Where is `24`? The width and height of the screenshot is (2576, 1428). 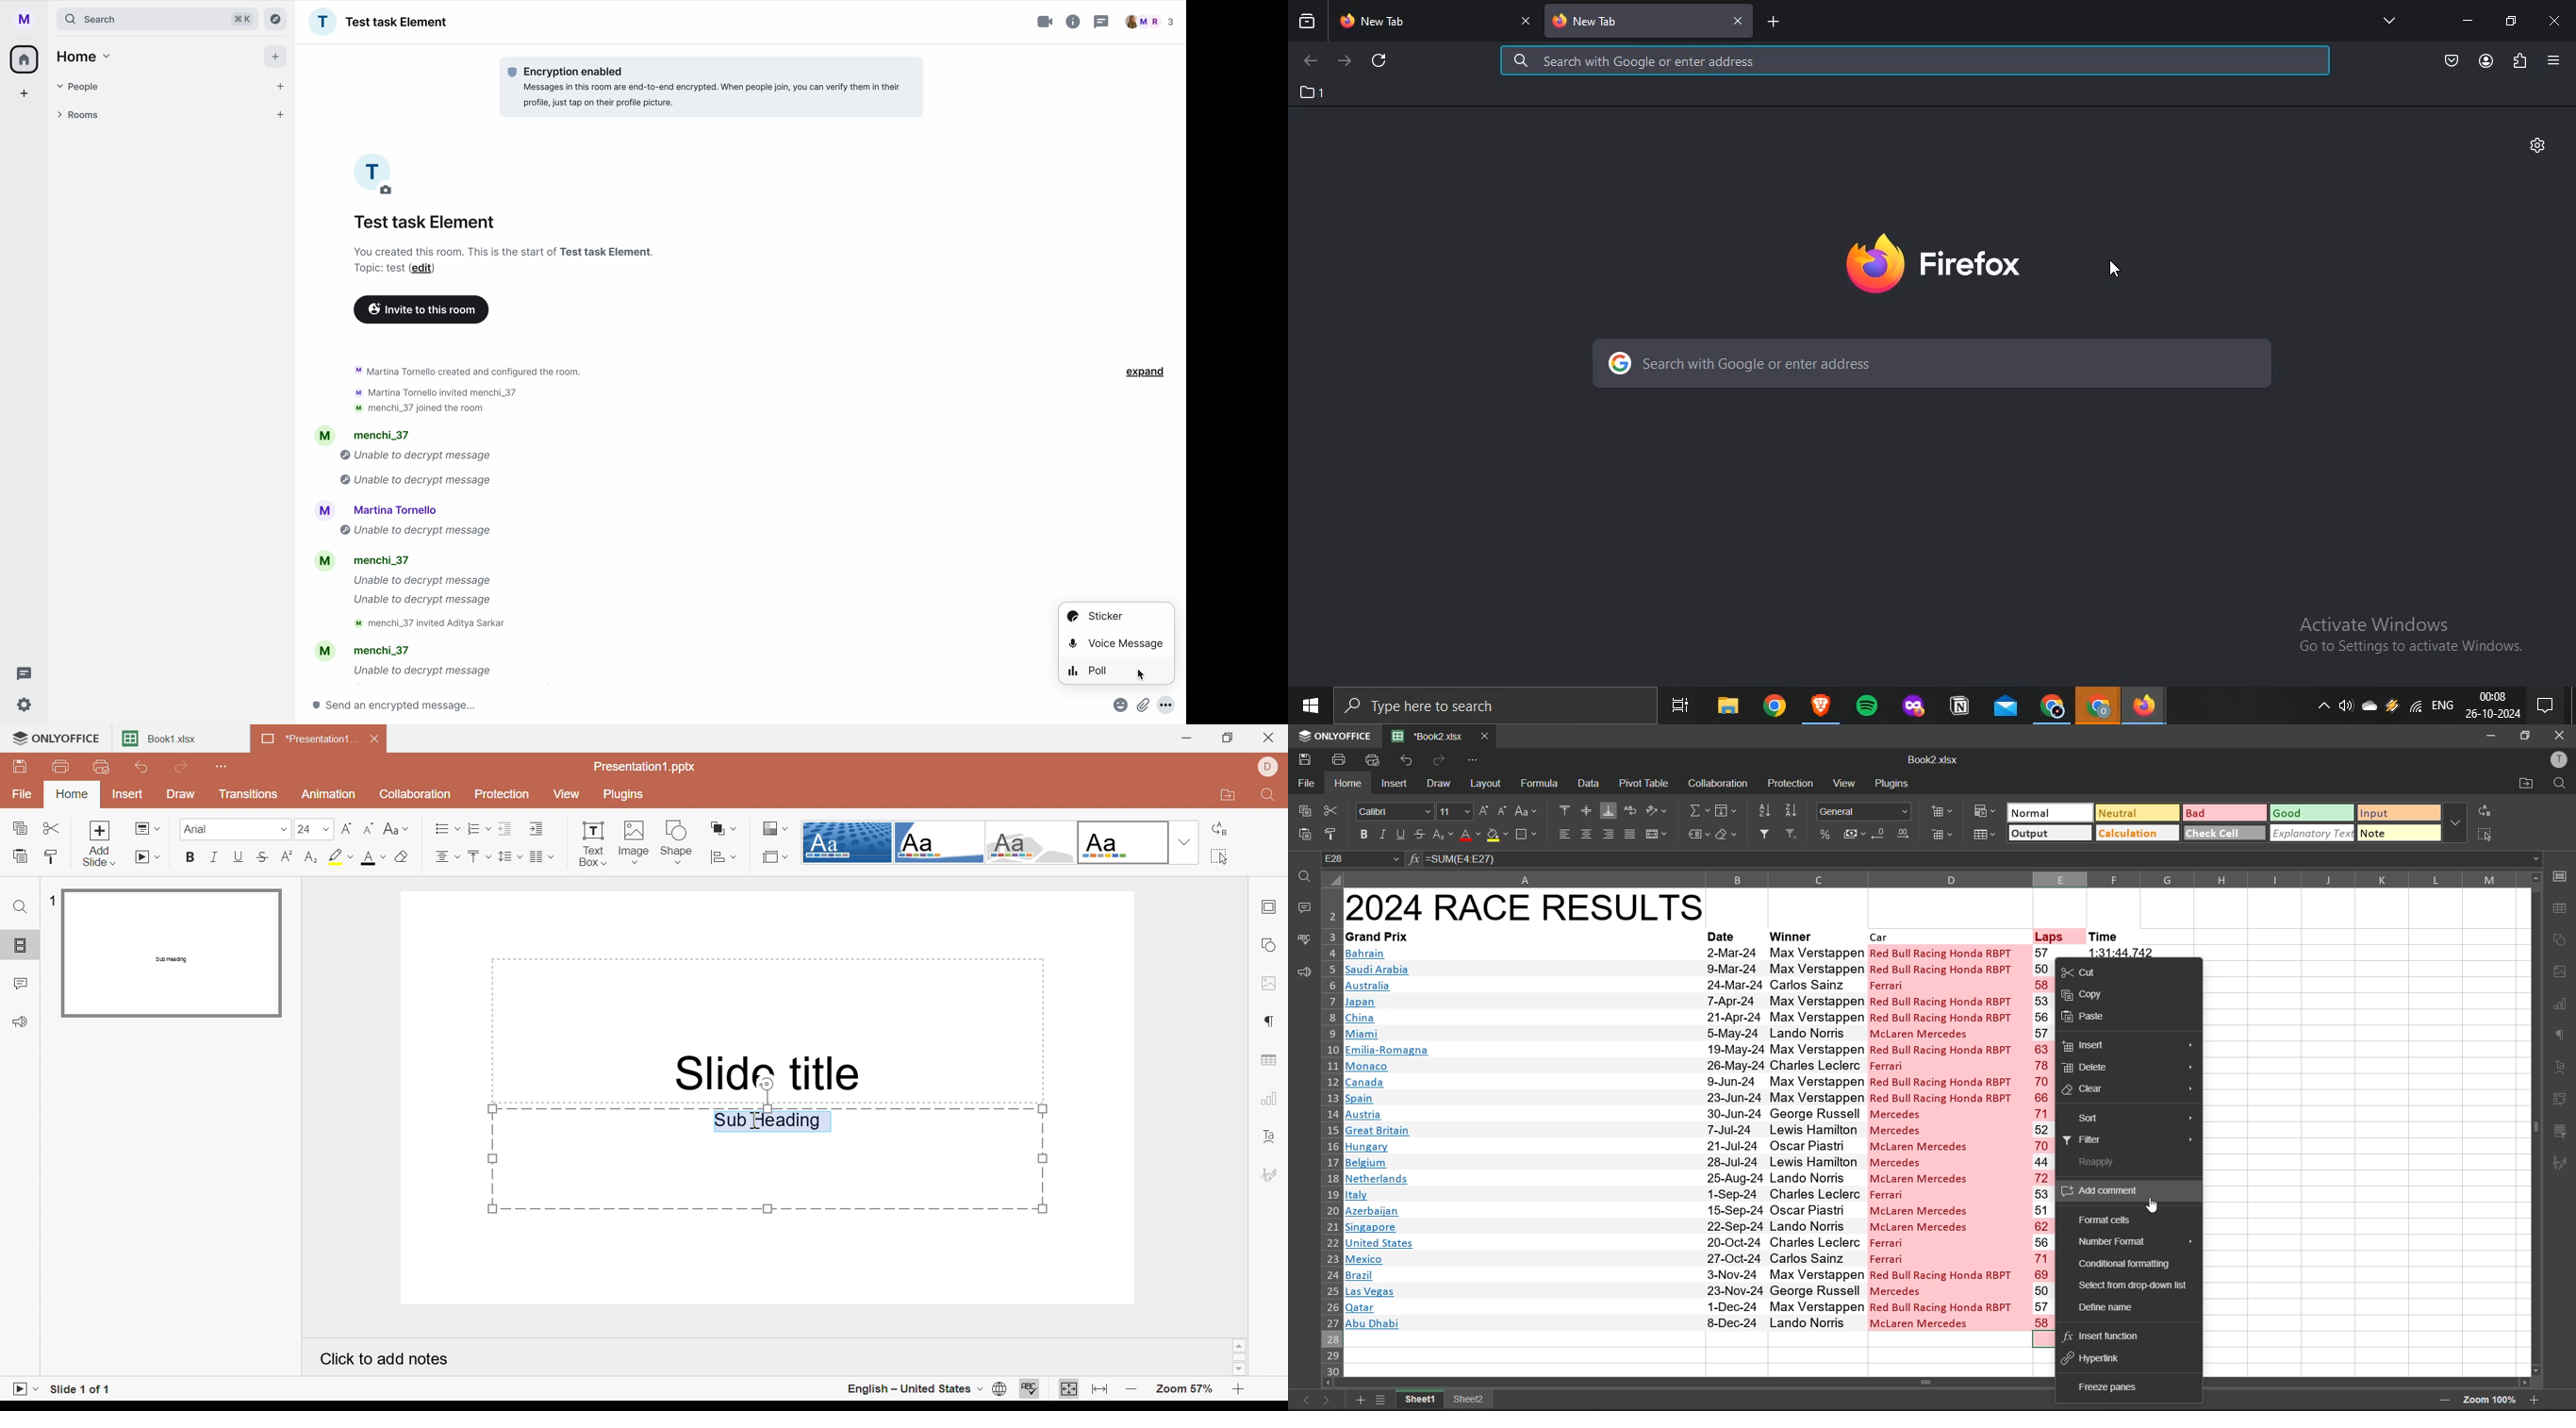 24 is located at coordinates (313, 828).